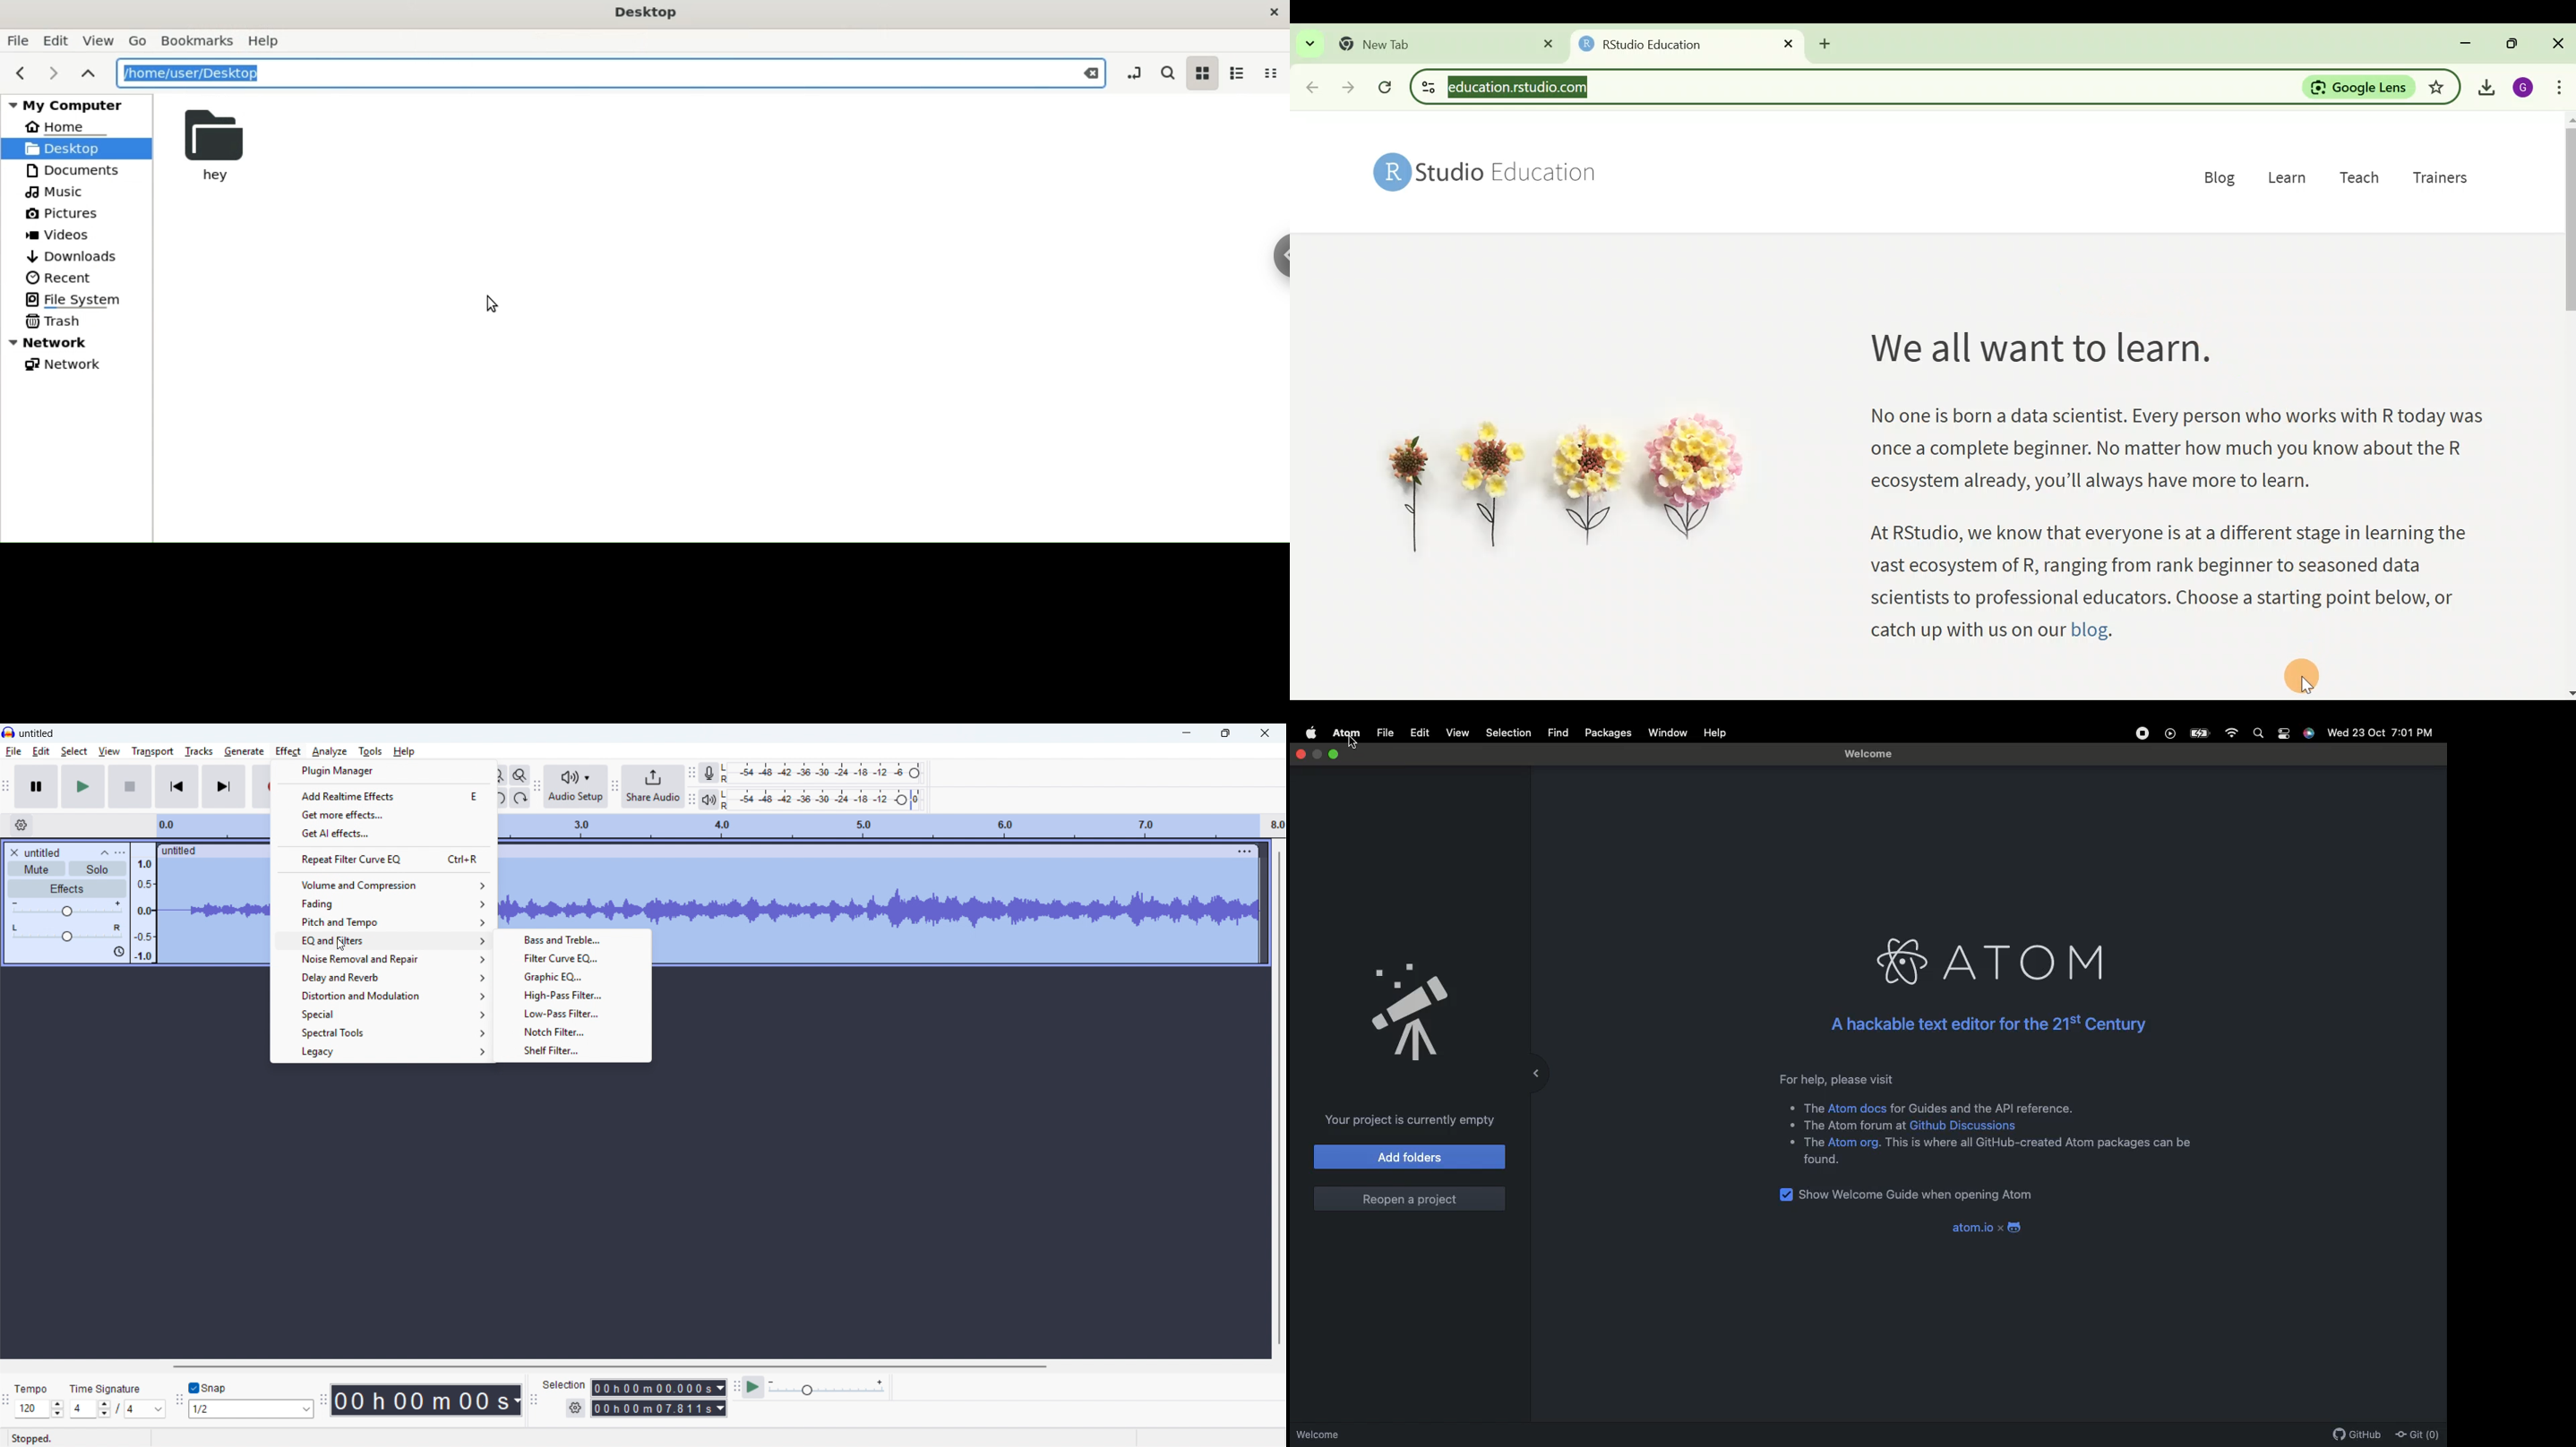  Describe the element at coordinates (1379, 42) in the screenshot. I see `New Tab` at that location.